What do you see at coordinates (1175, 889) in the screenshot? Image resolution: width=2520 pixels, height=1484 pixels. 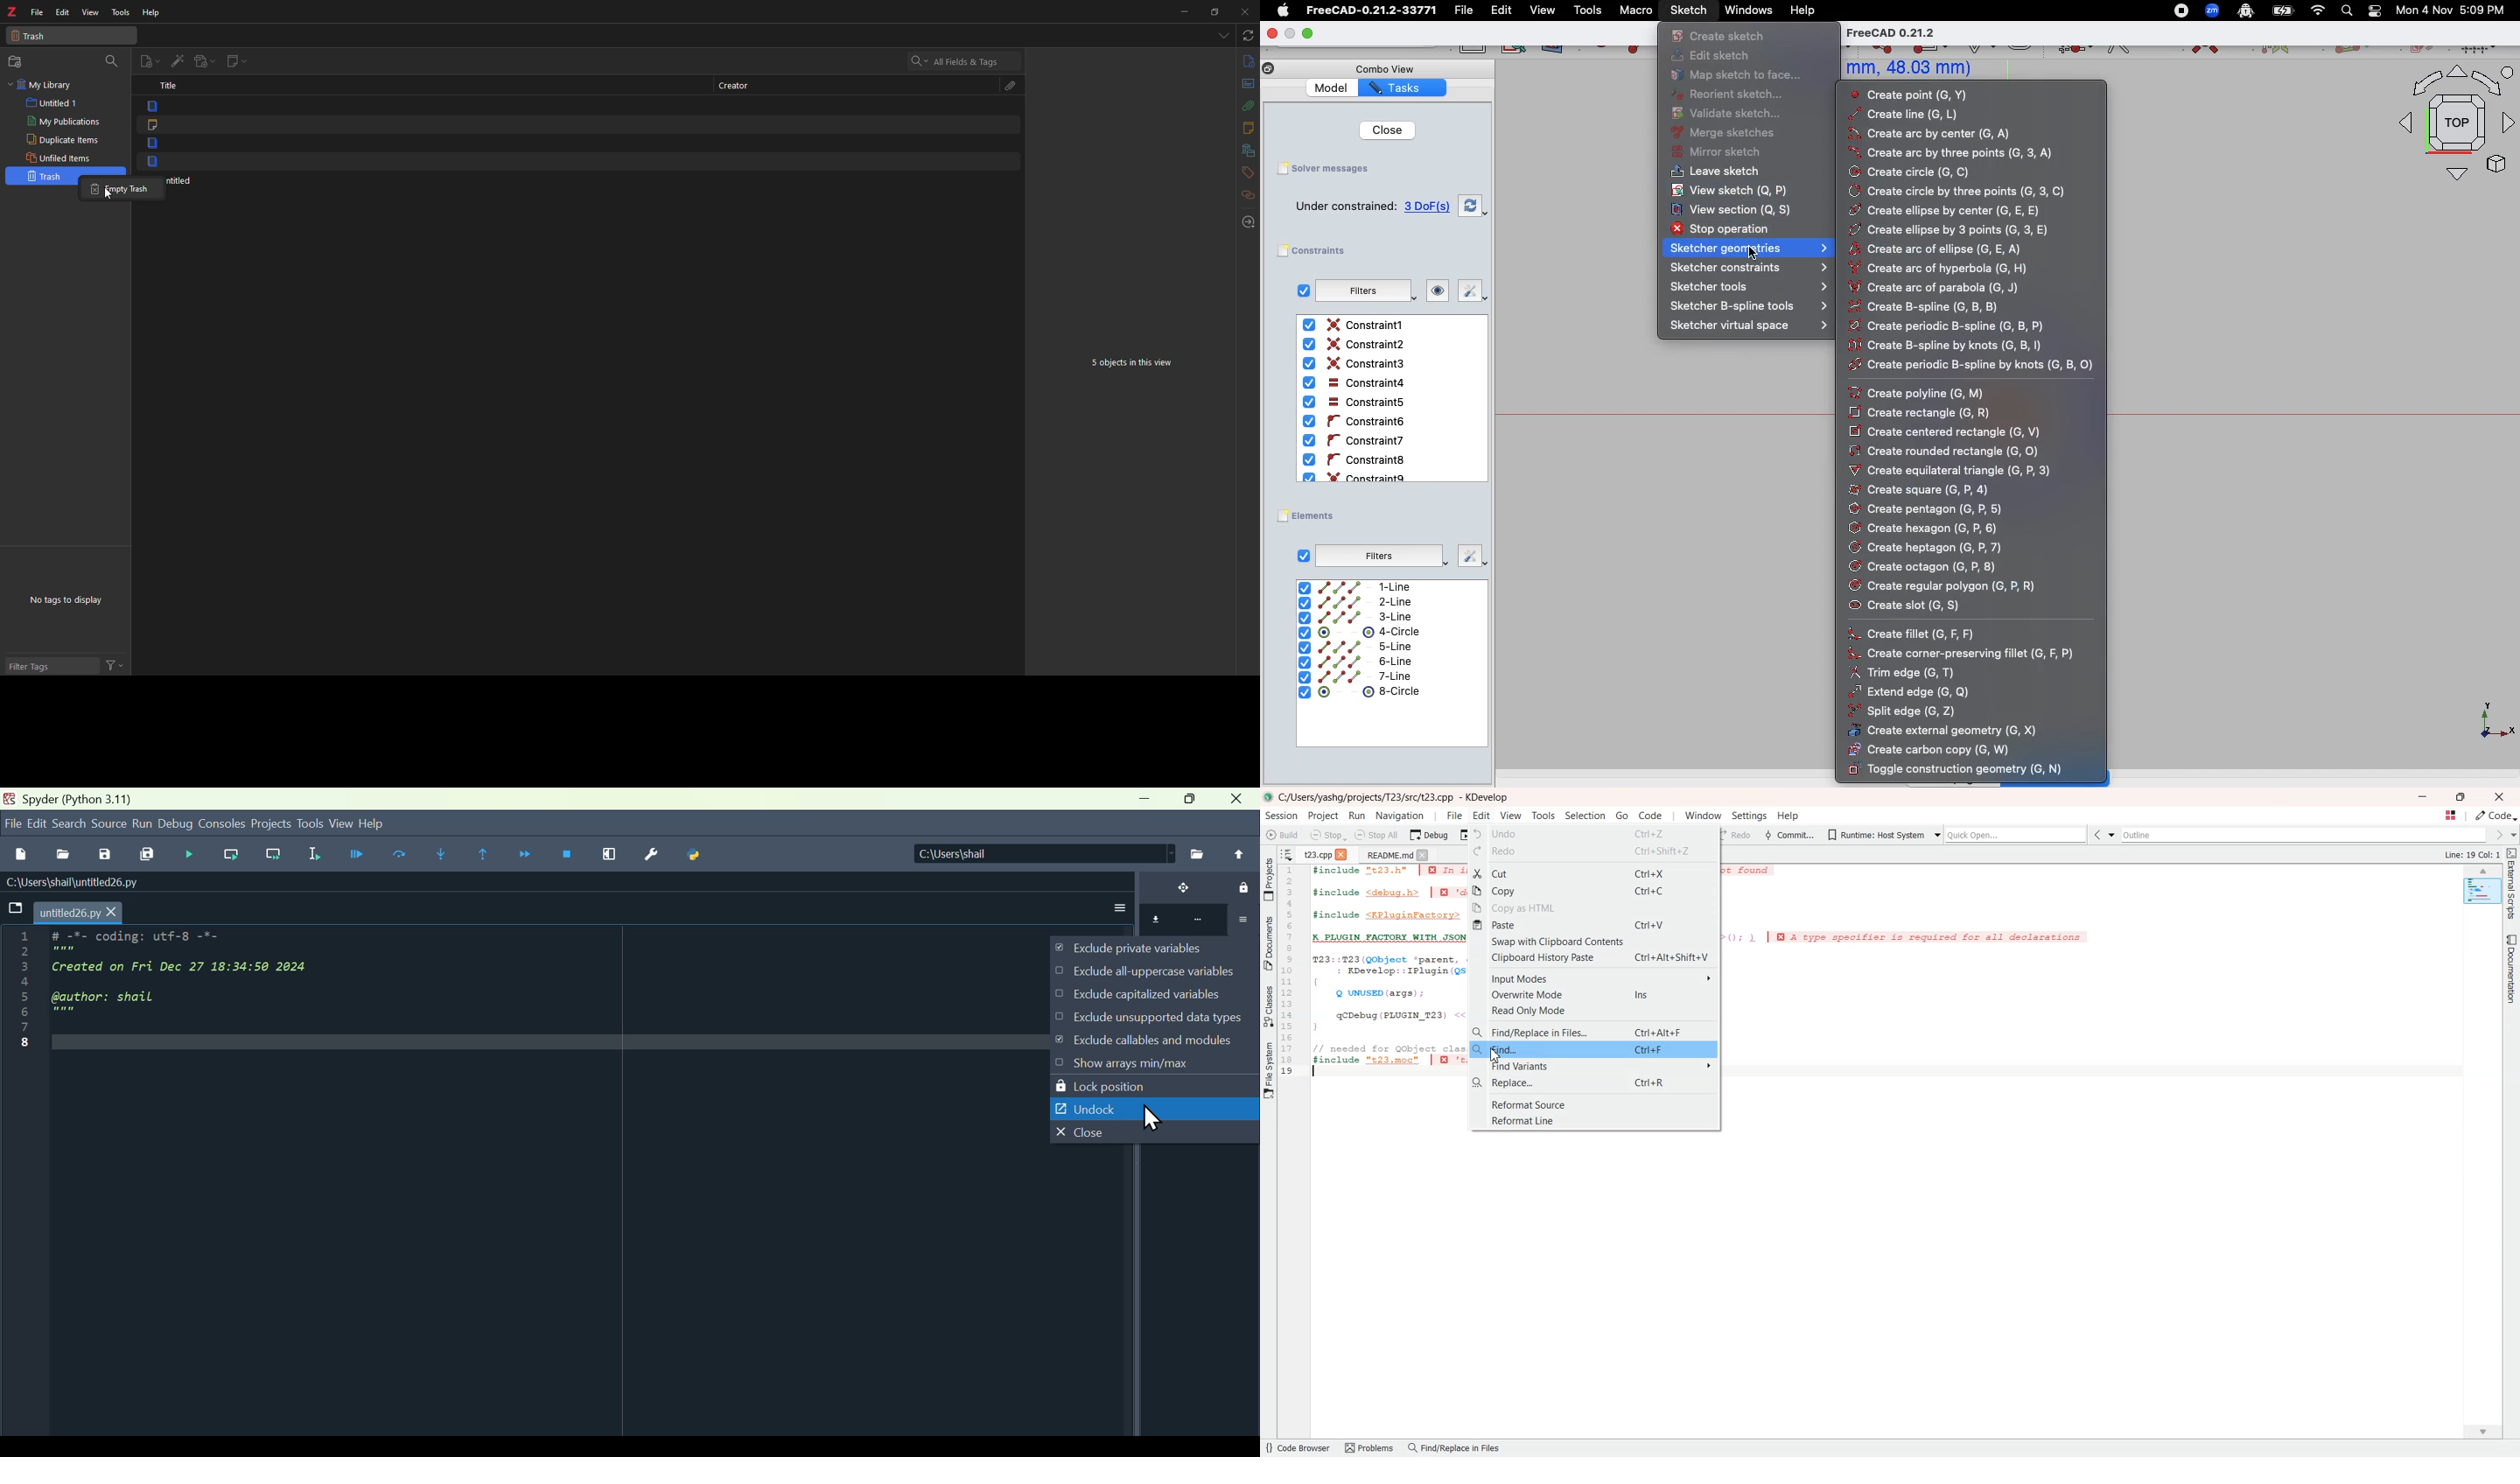 I see `dock/undock` at bounding box center [1175, 889].